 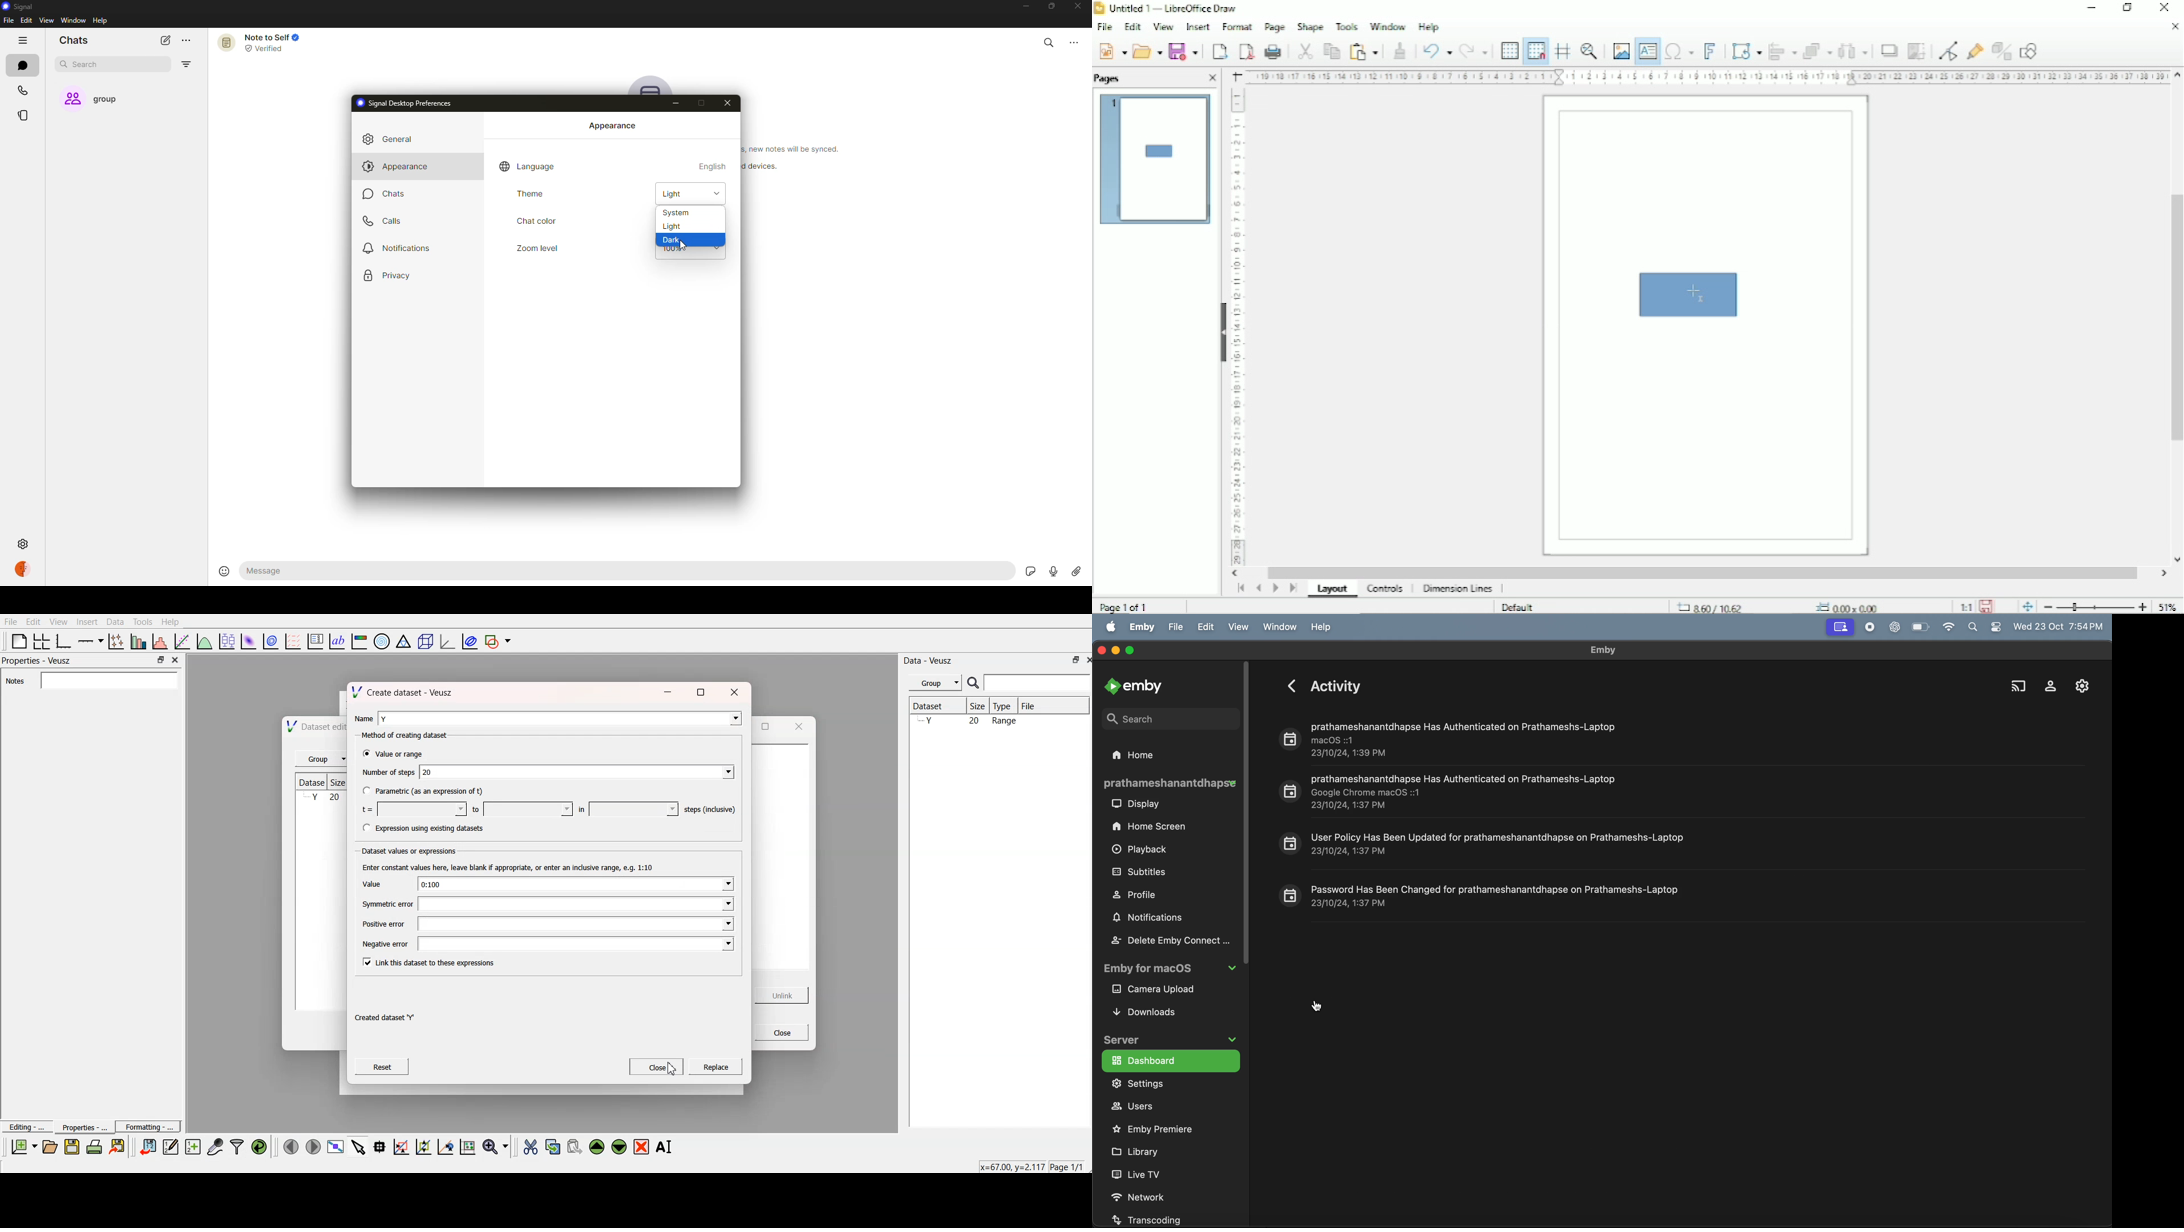 What do you see at coordinates (384, 221) in the screenshot?
I see `calls` at bounding box center [384, 221].